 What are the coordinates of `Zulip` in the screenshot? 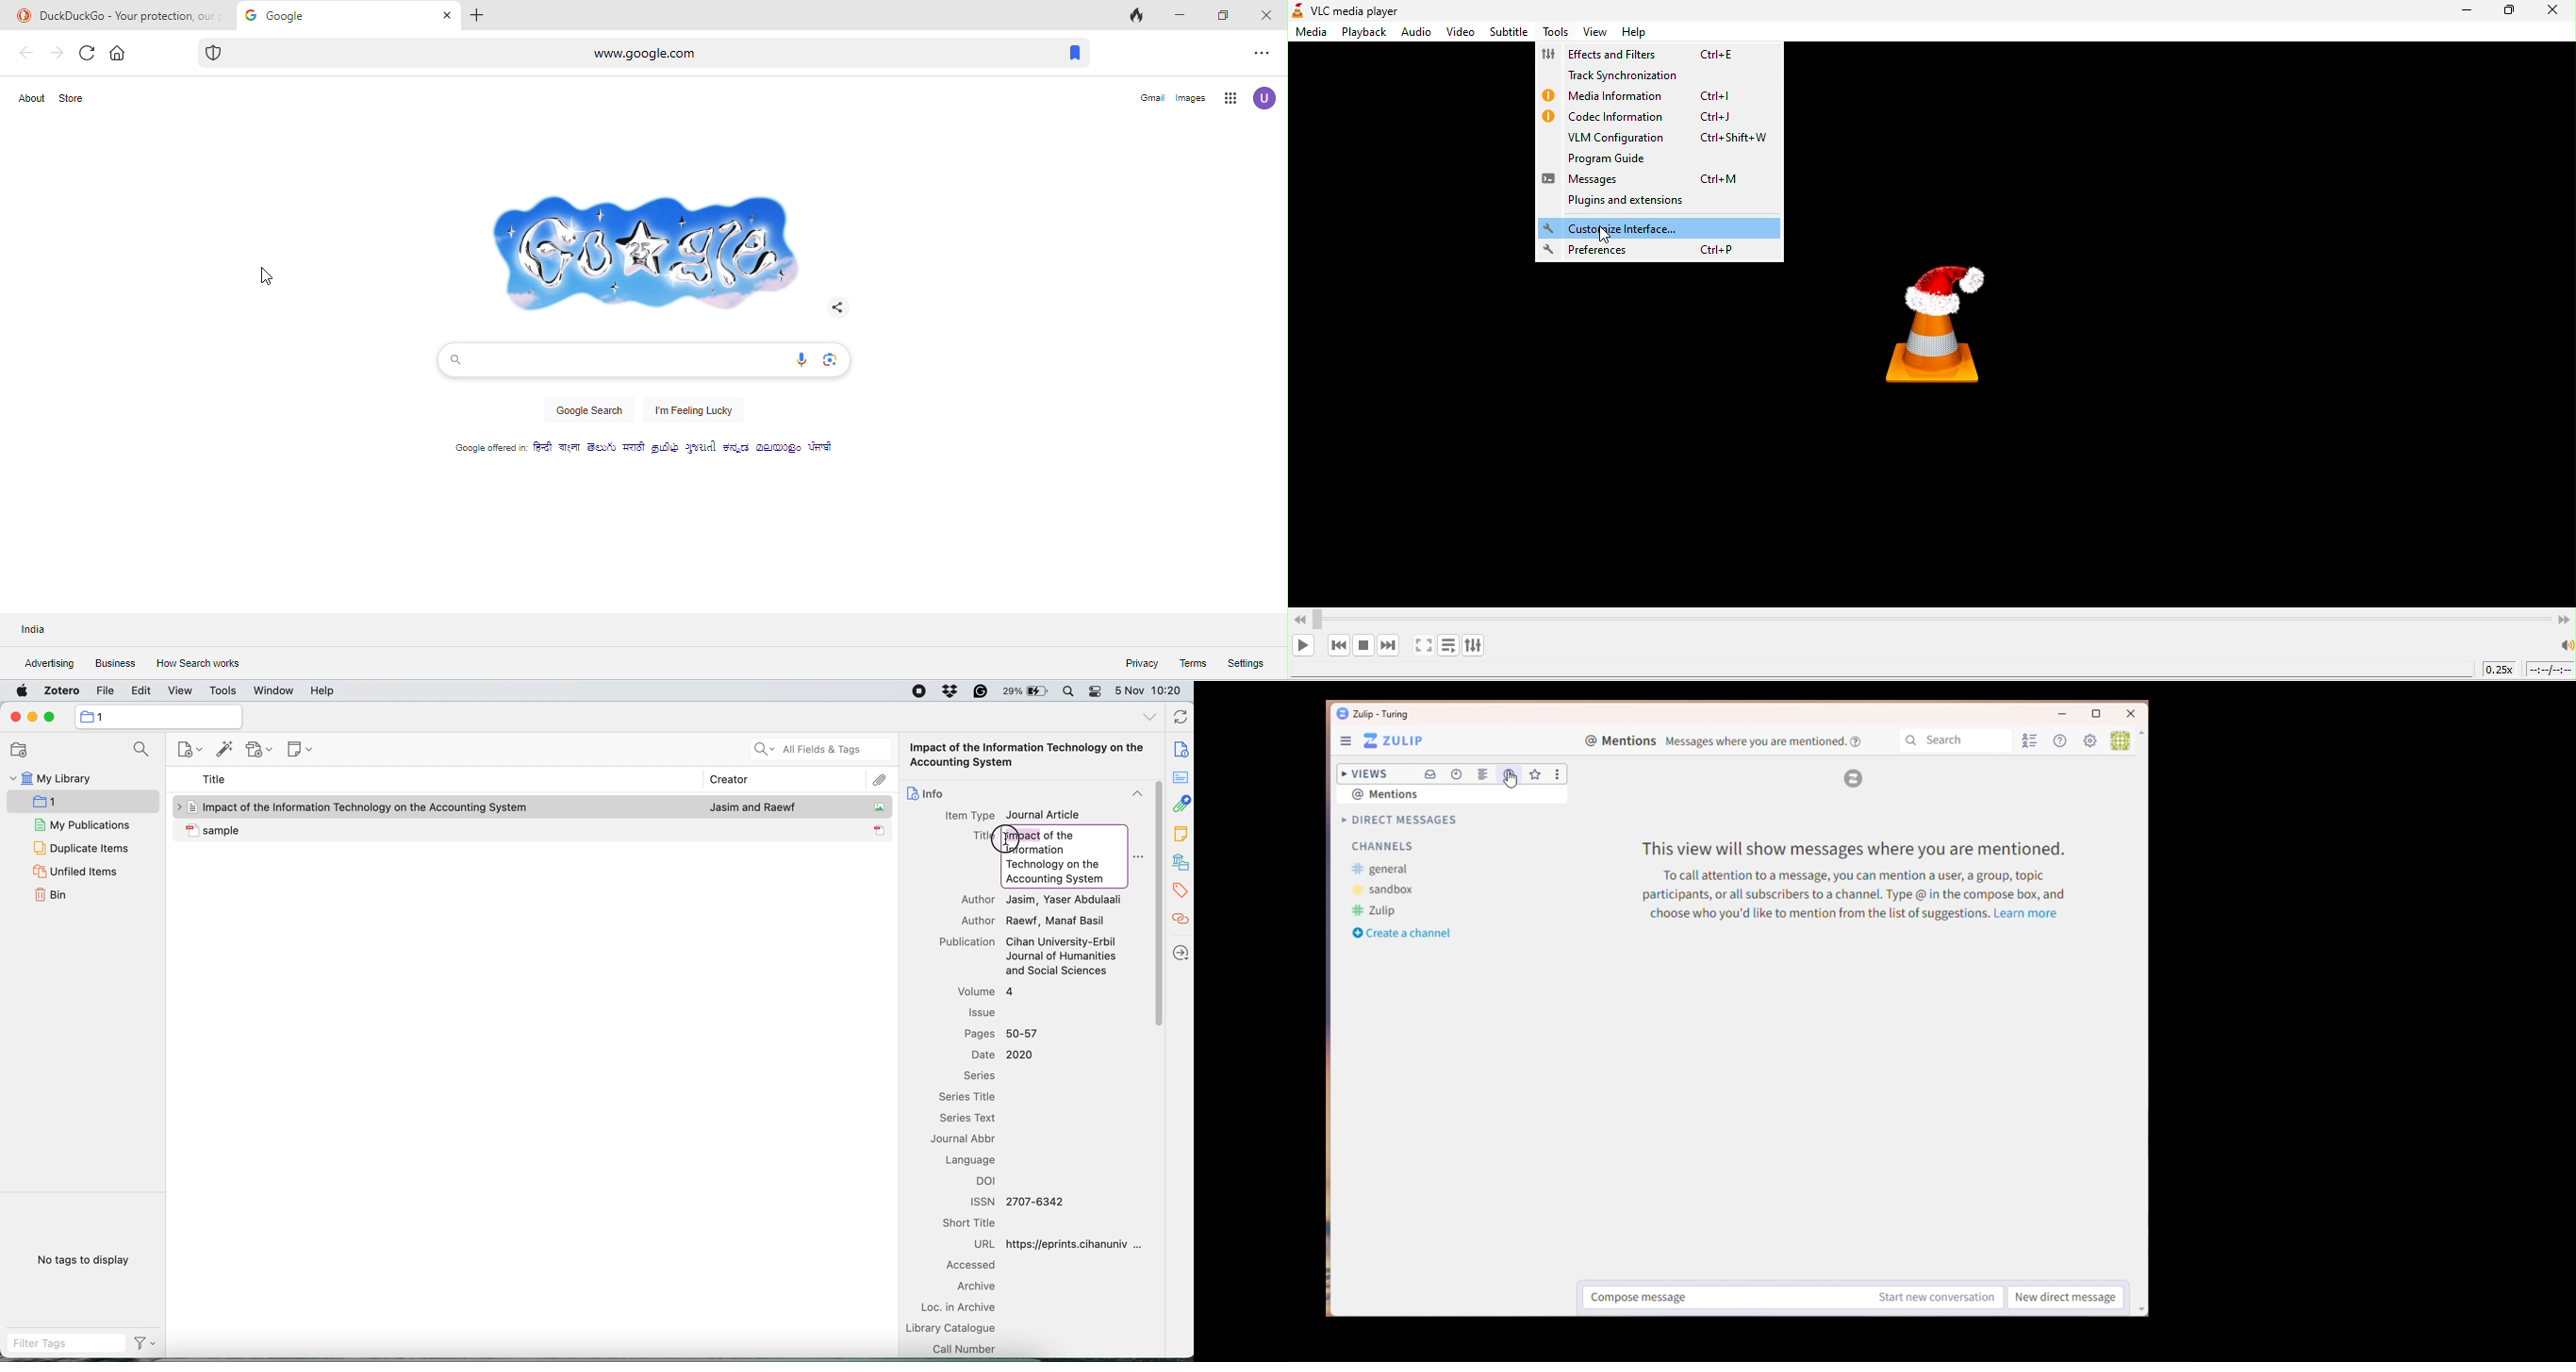 It's located at (1374, 714).